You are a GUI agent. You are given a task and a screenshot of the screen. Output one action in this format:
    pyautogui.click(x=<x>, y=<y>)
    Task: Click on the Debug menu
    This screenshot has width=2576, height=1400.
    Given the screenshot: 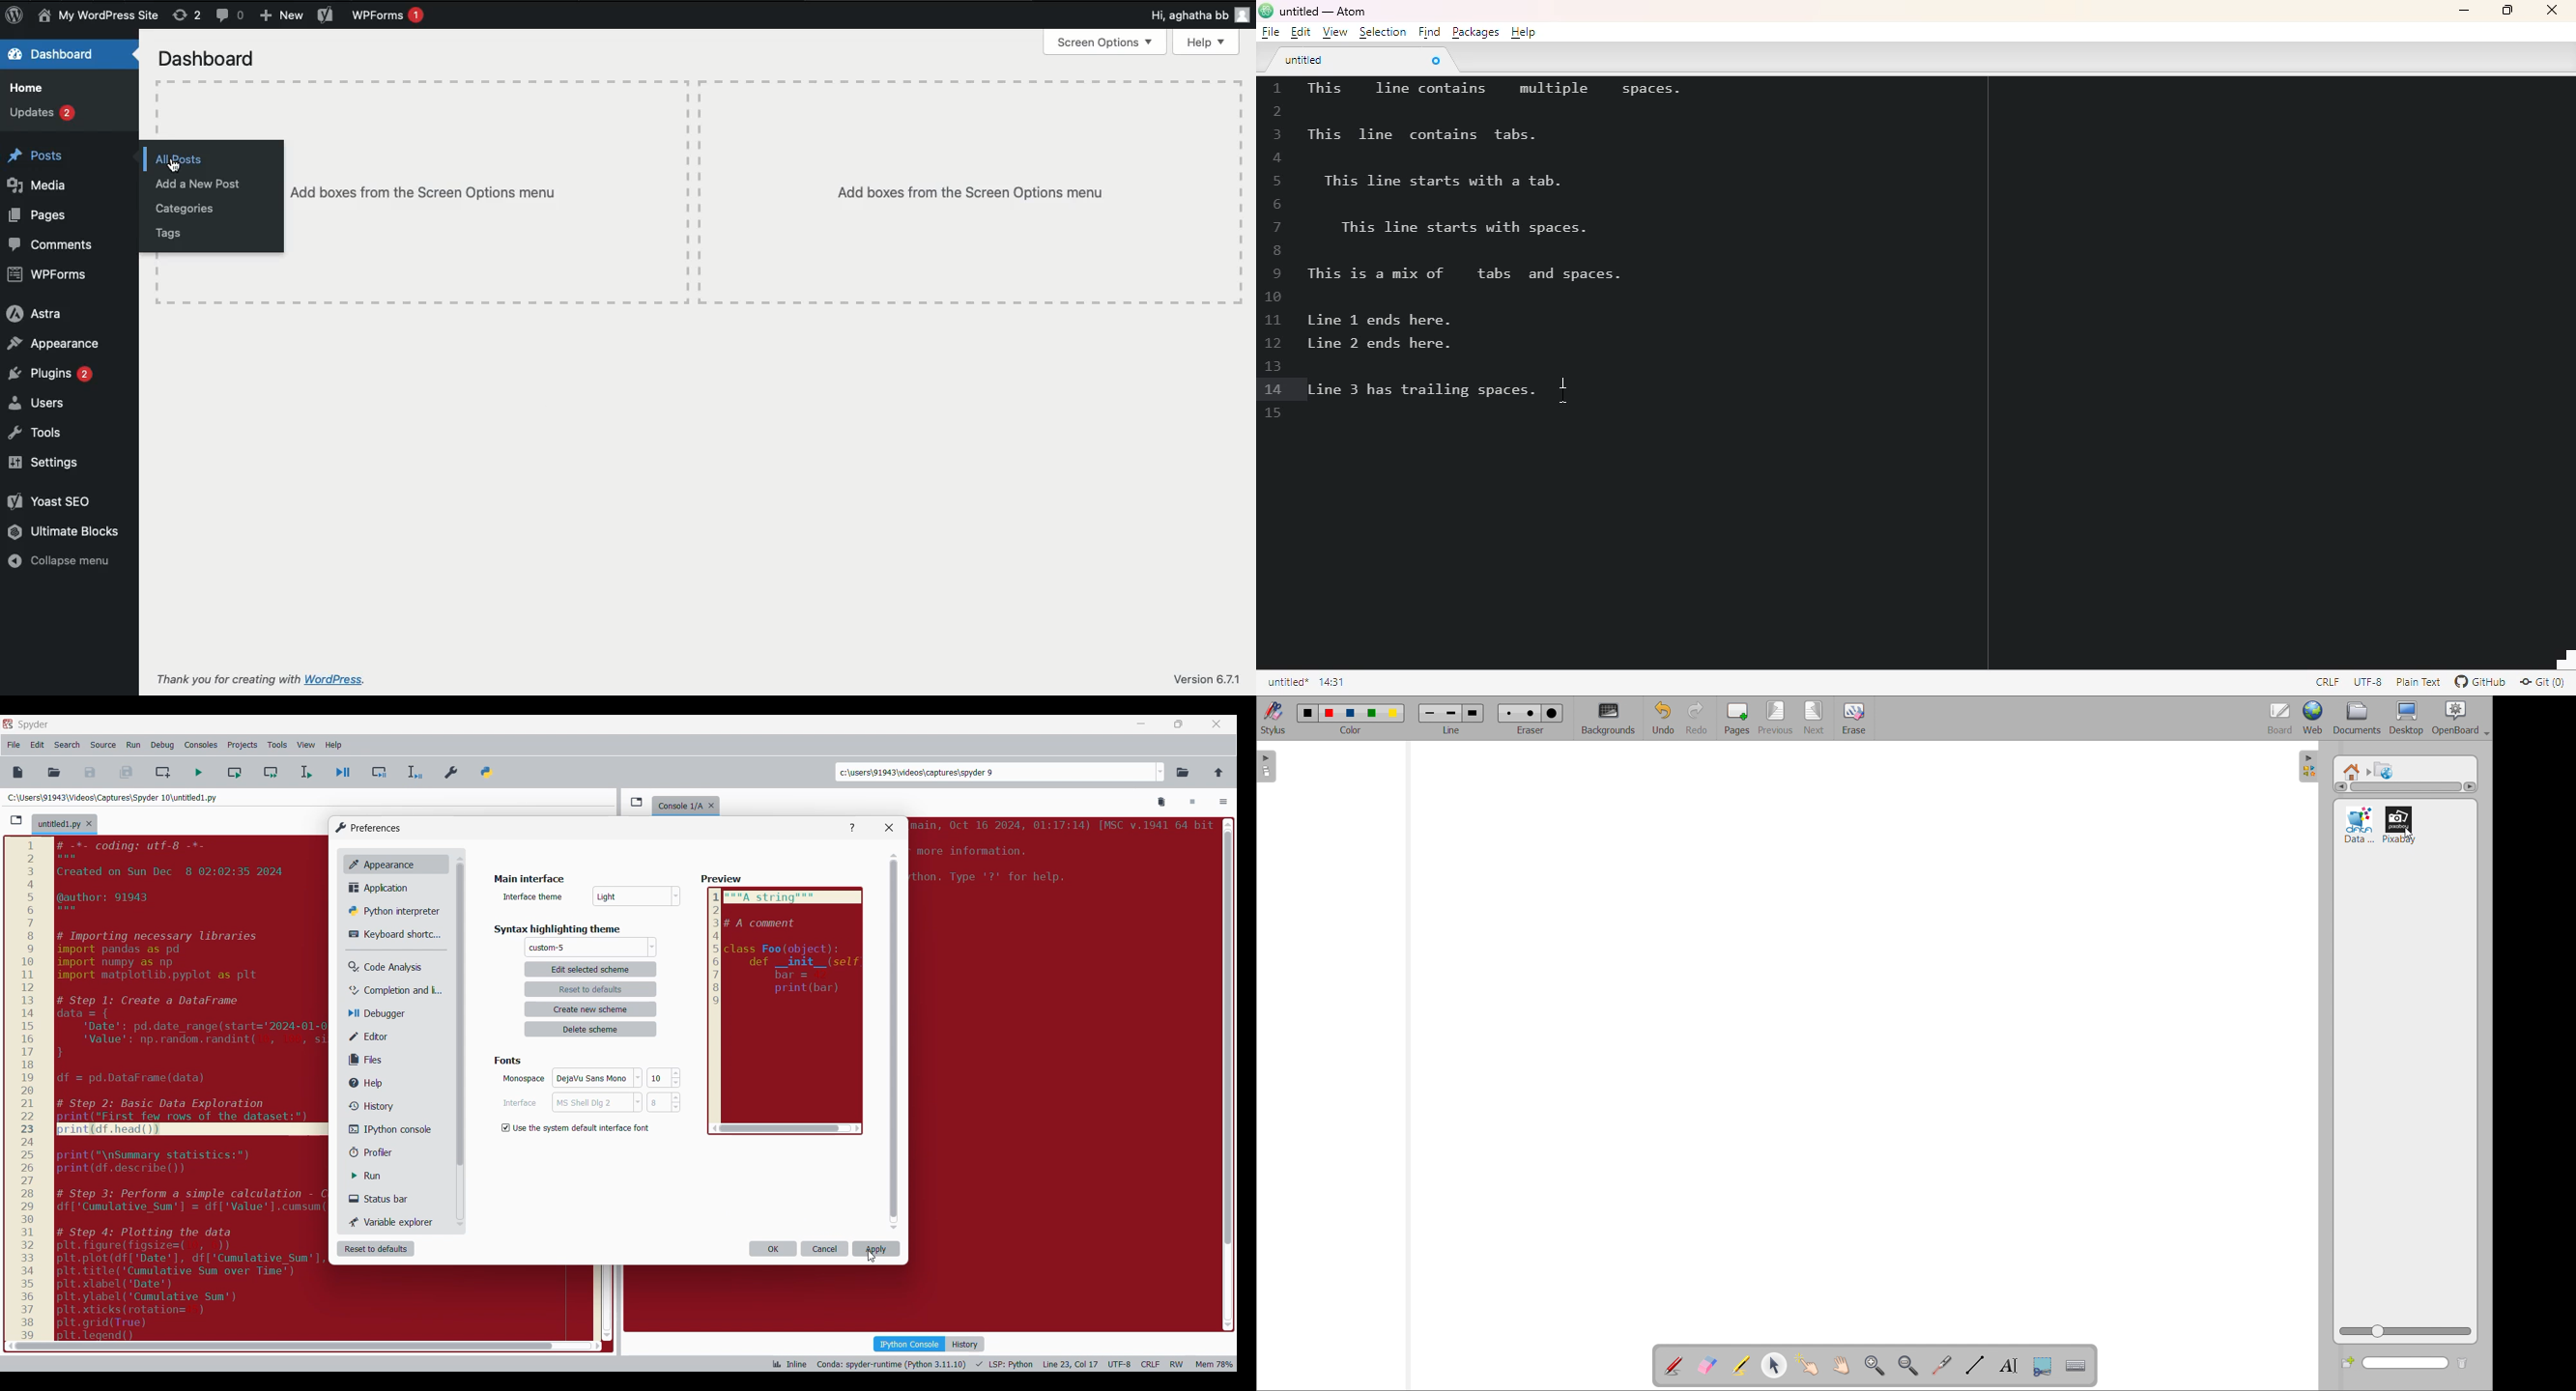 What is the action you would take?
    pyautogui.click(x=162, y=745)
    